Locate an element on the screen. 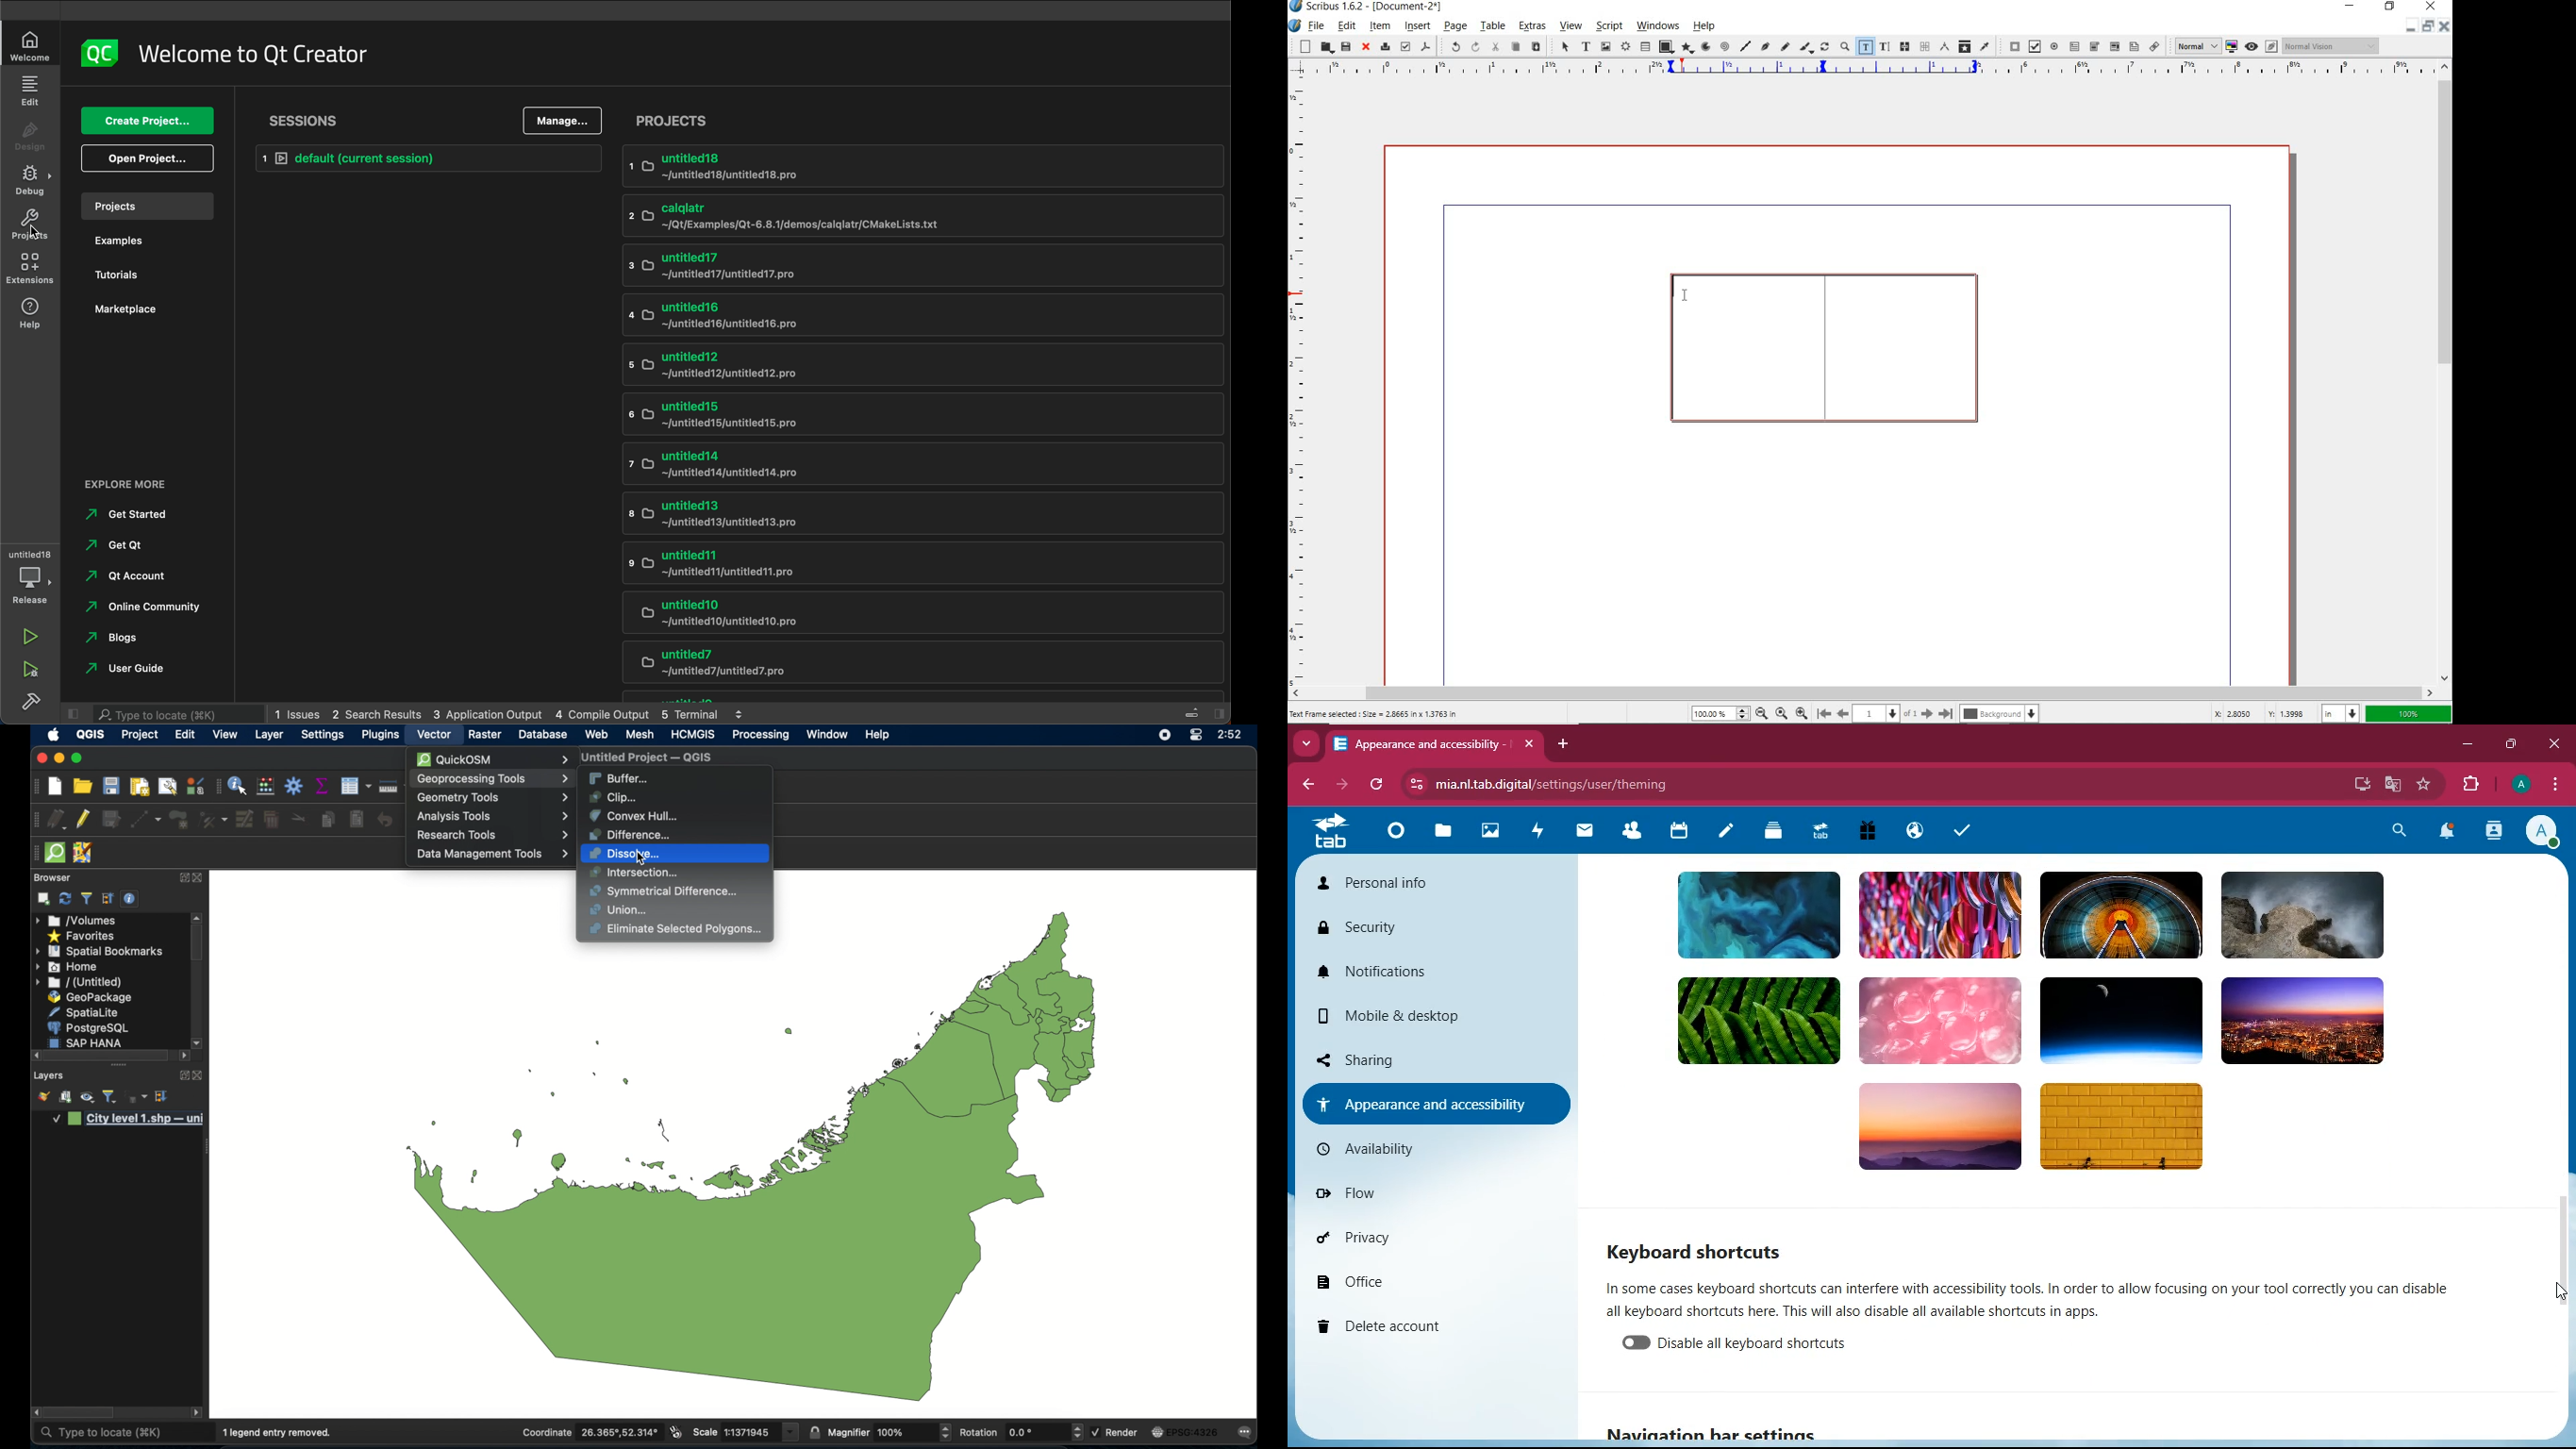 This screenshot has height=1456, width=2576. script is located at coordinates (1607, 26).